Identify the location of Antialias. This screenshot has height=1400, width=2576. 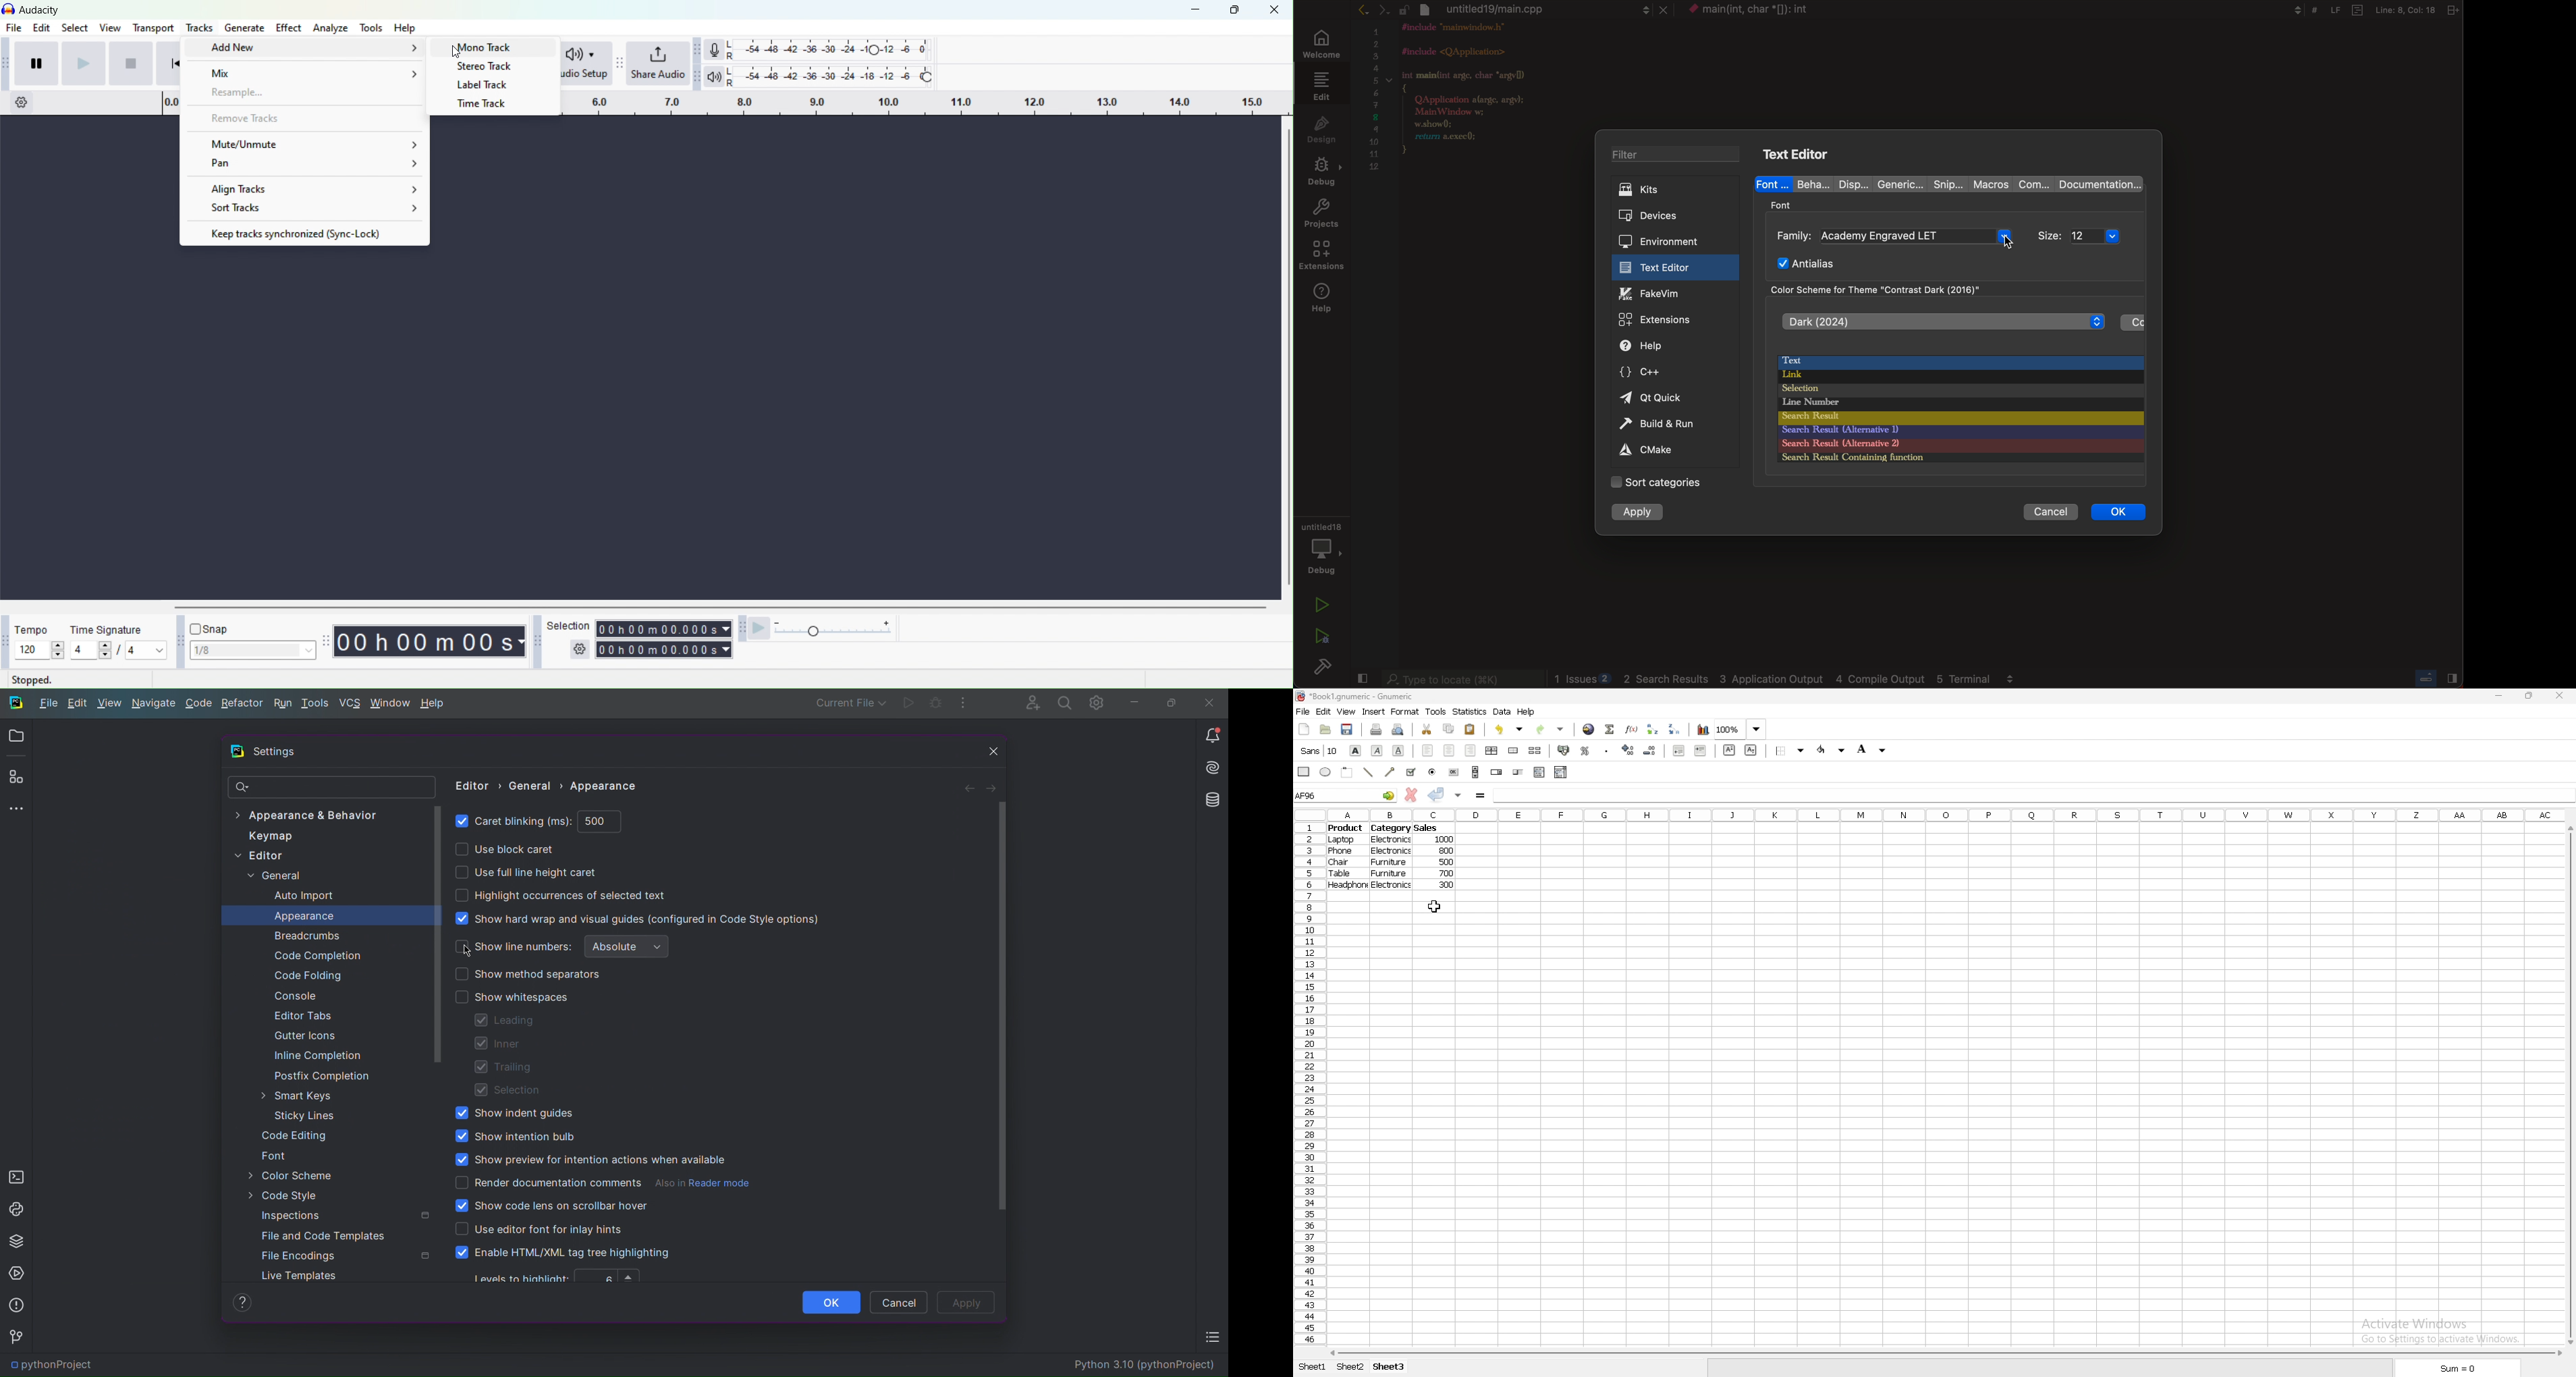
(1810, 263).